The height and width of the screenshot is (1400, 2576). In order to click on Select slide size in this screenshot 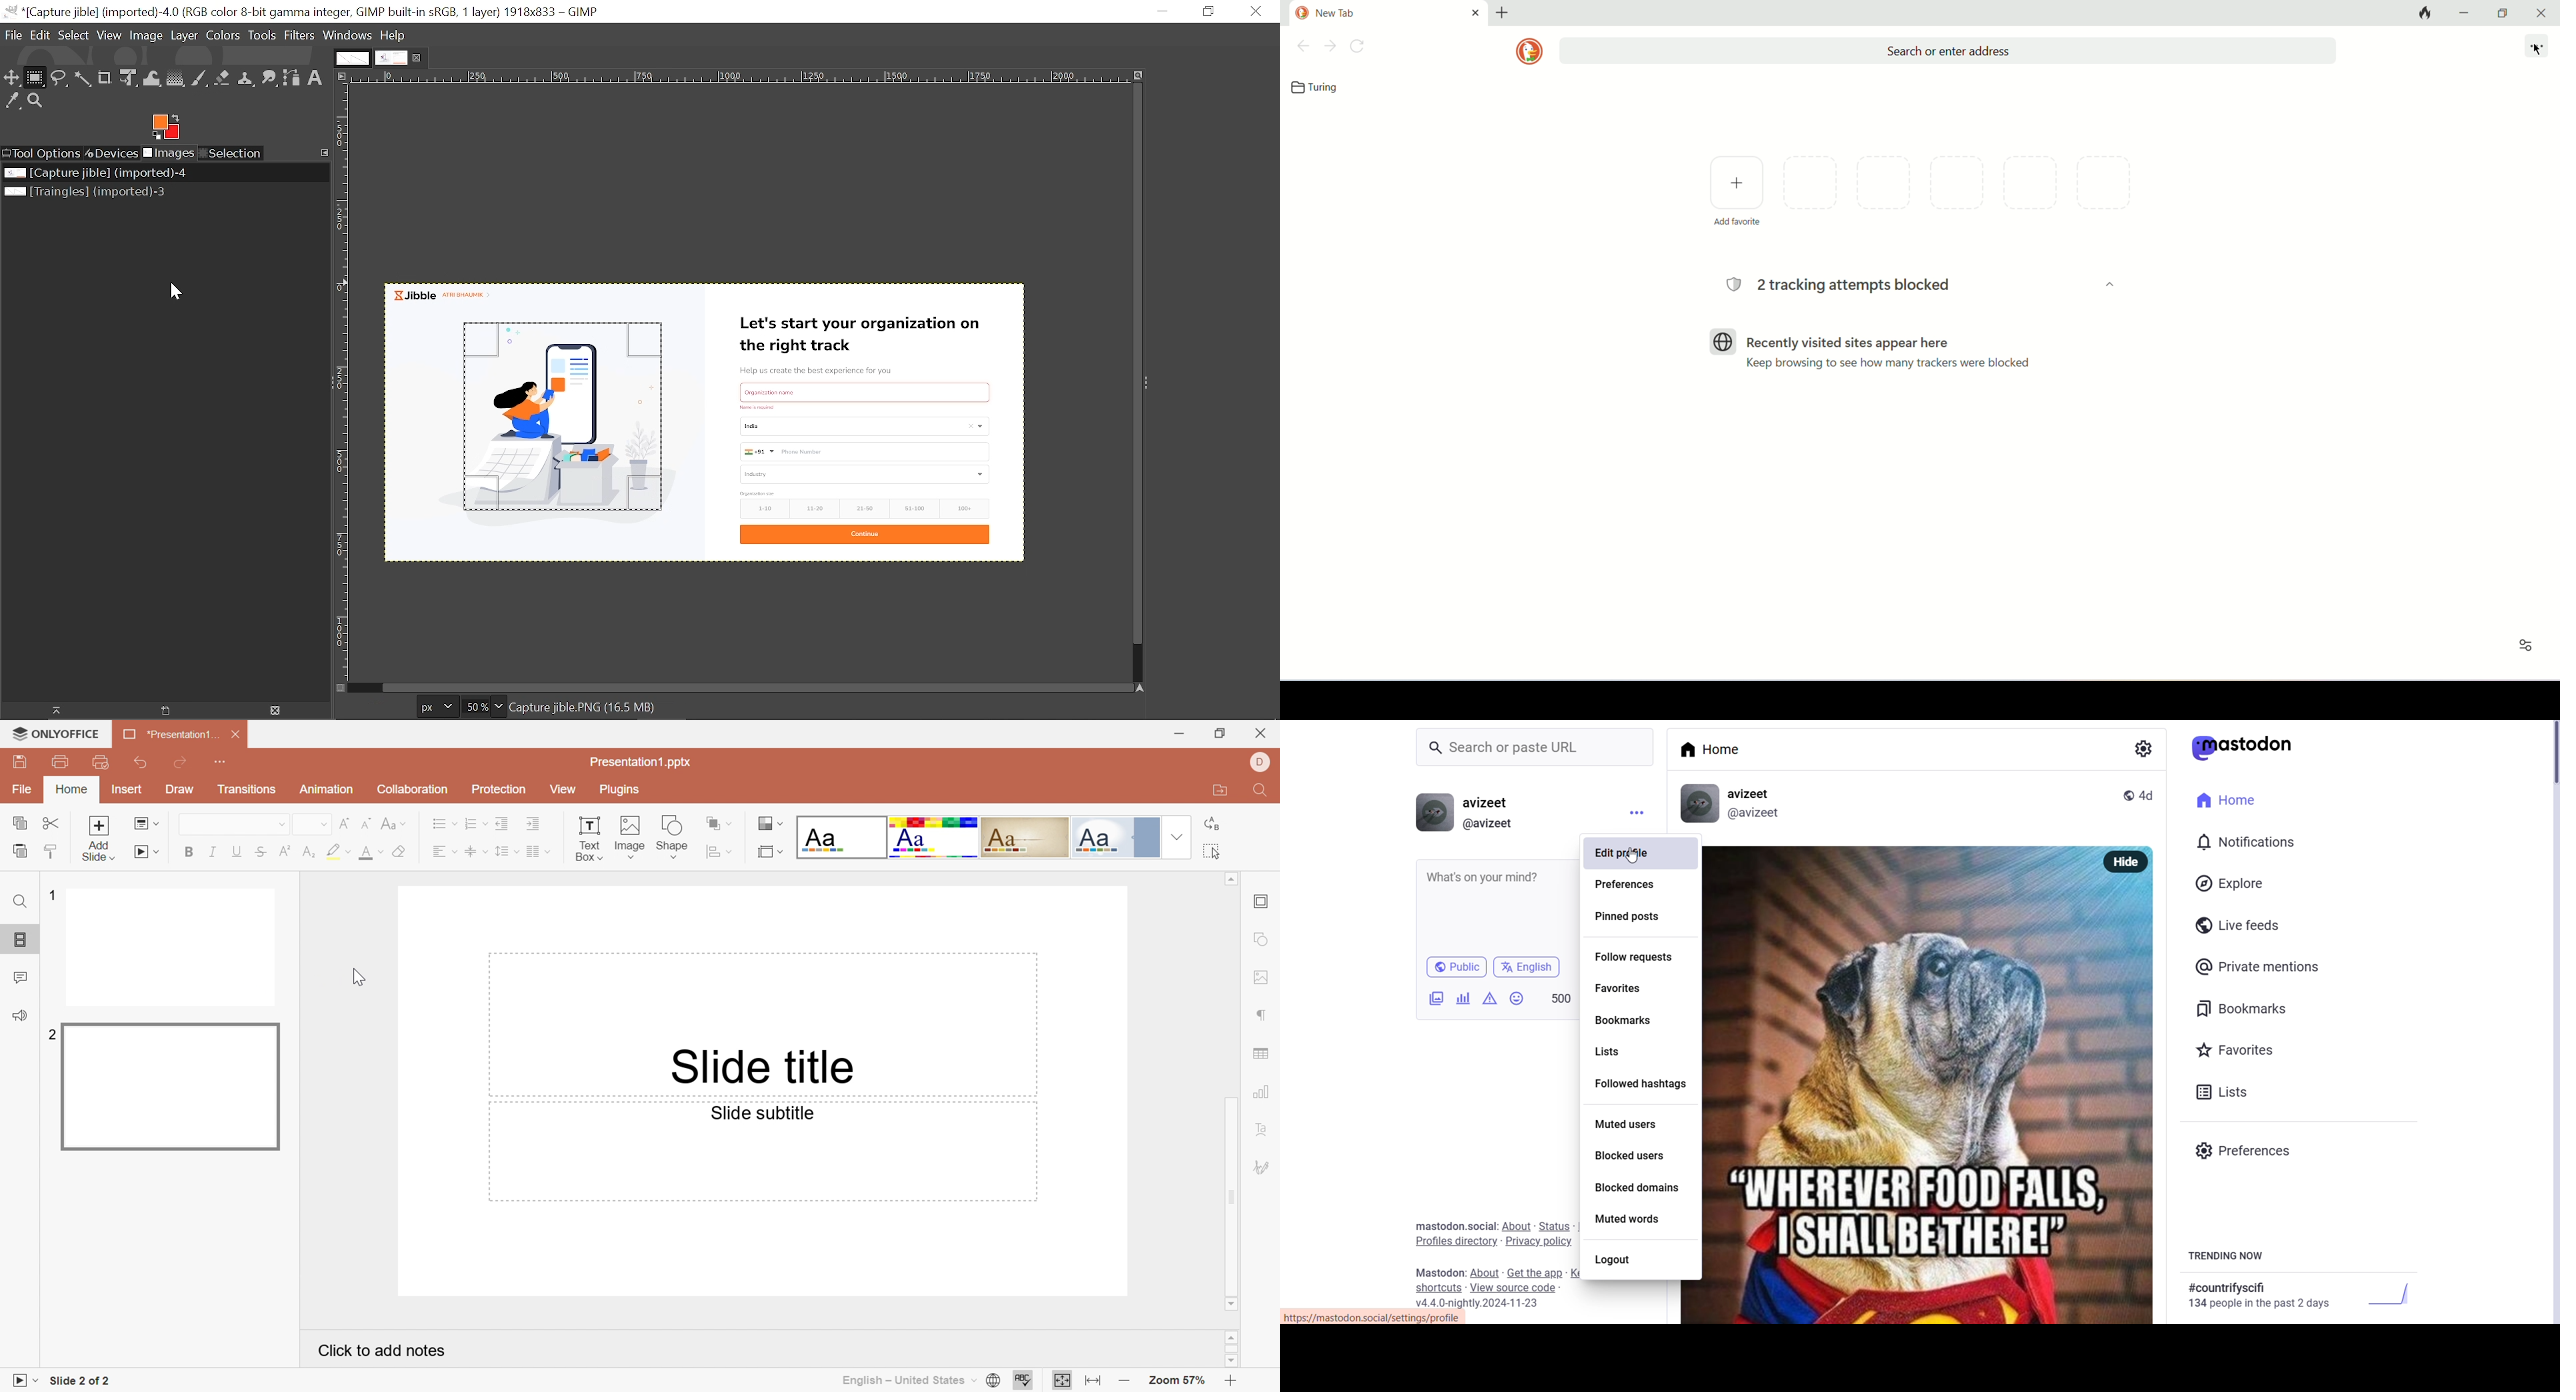, I will do `click(765, 851)`.